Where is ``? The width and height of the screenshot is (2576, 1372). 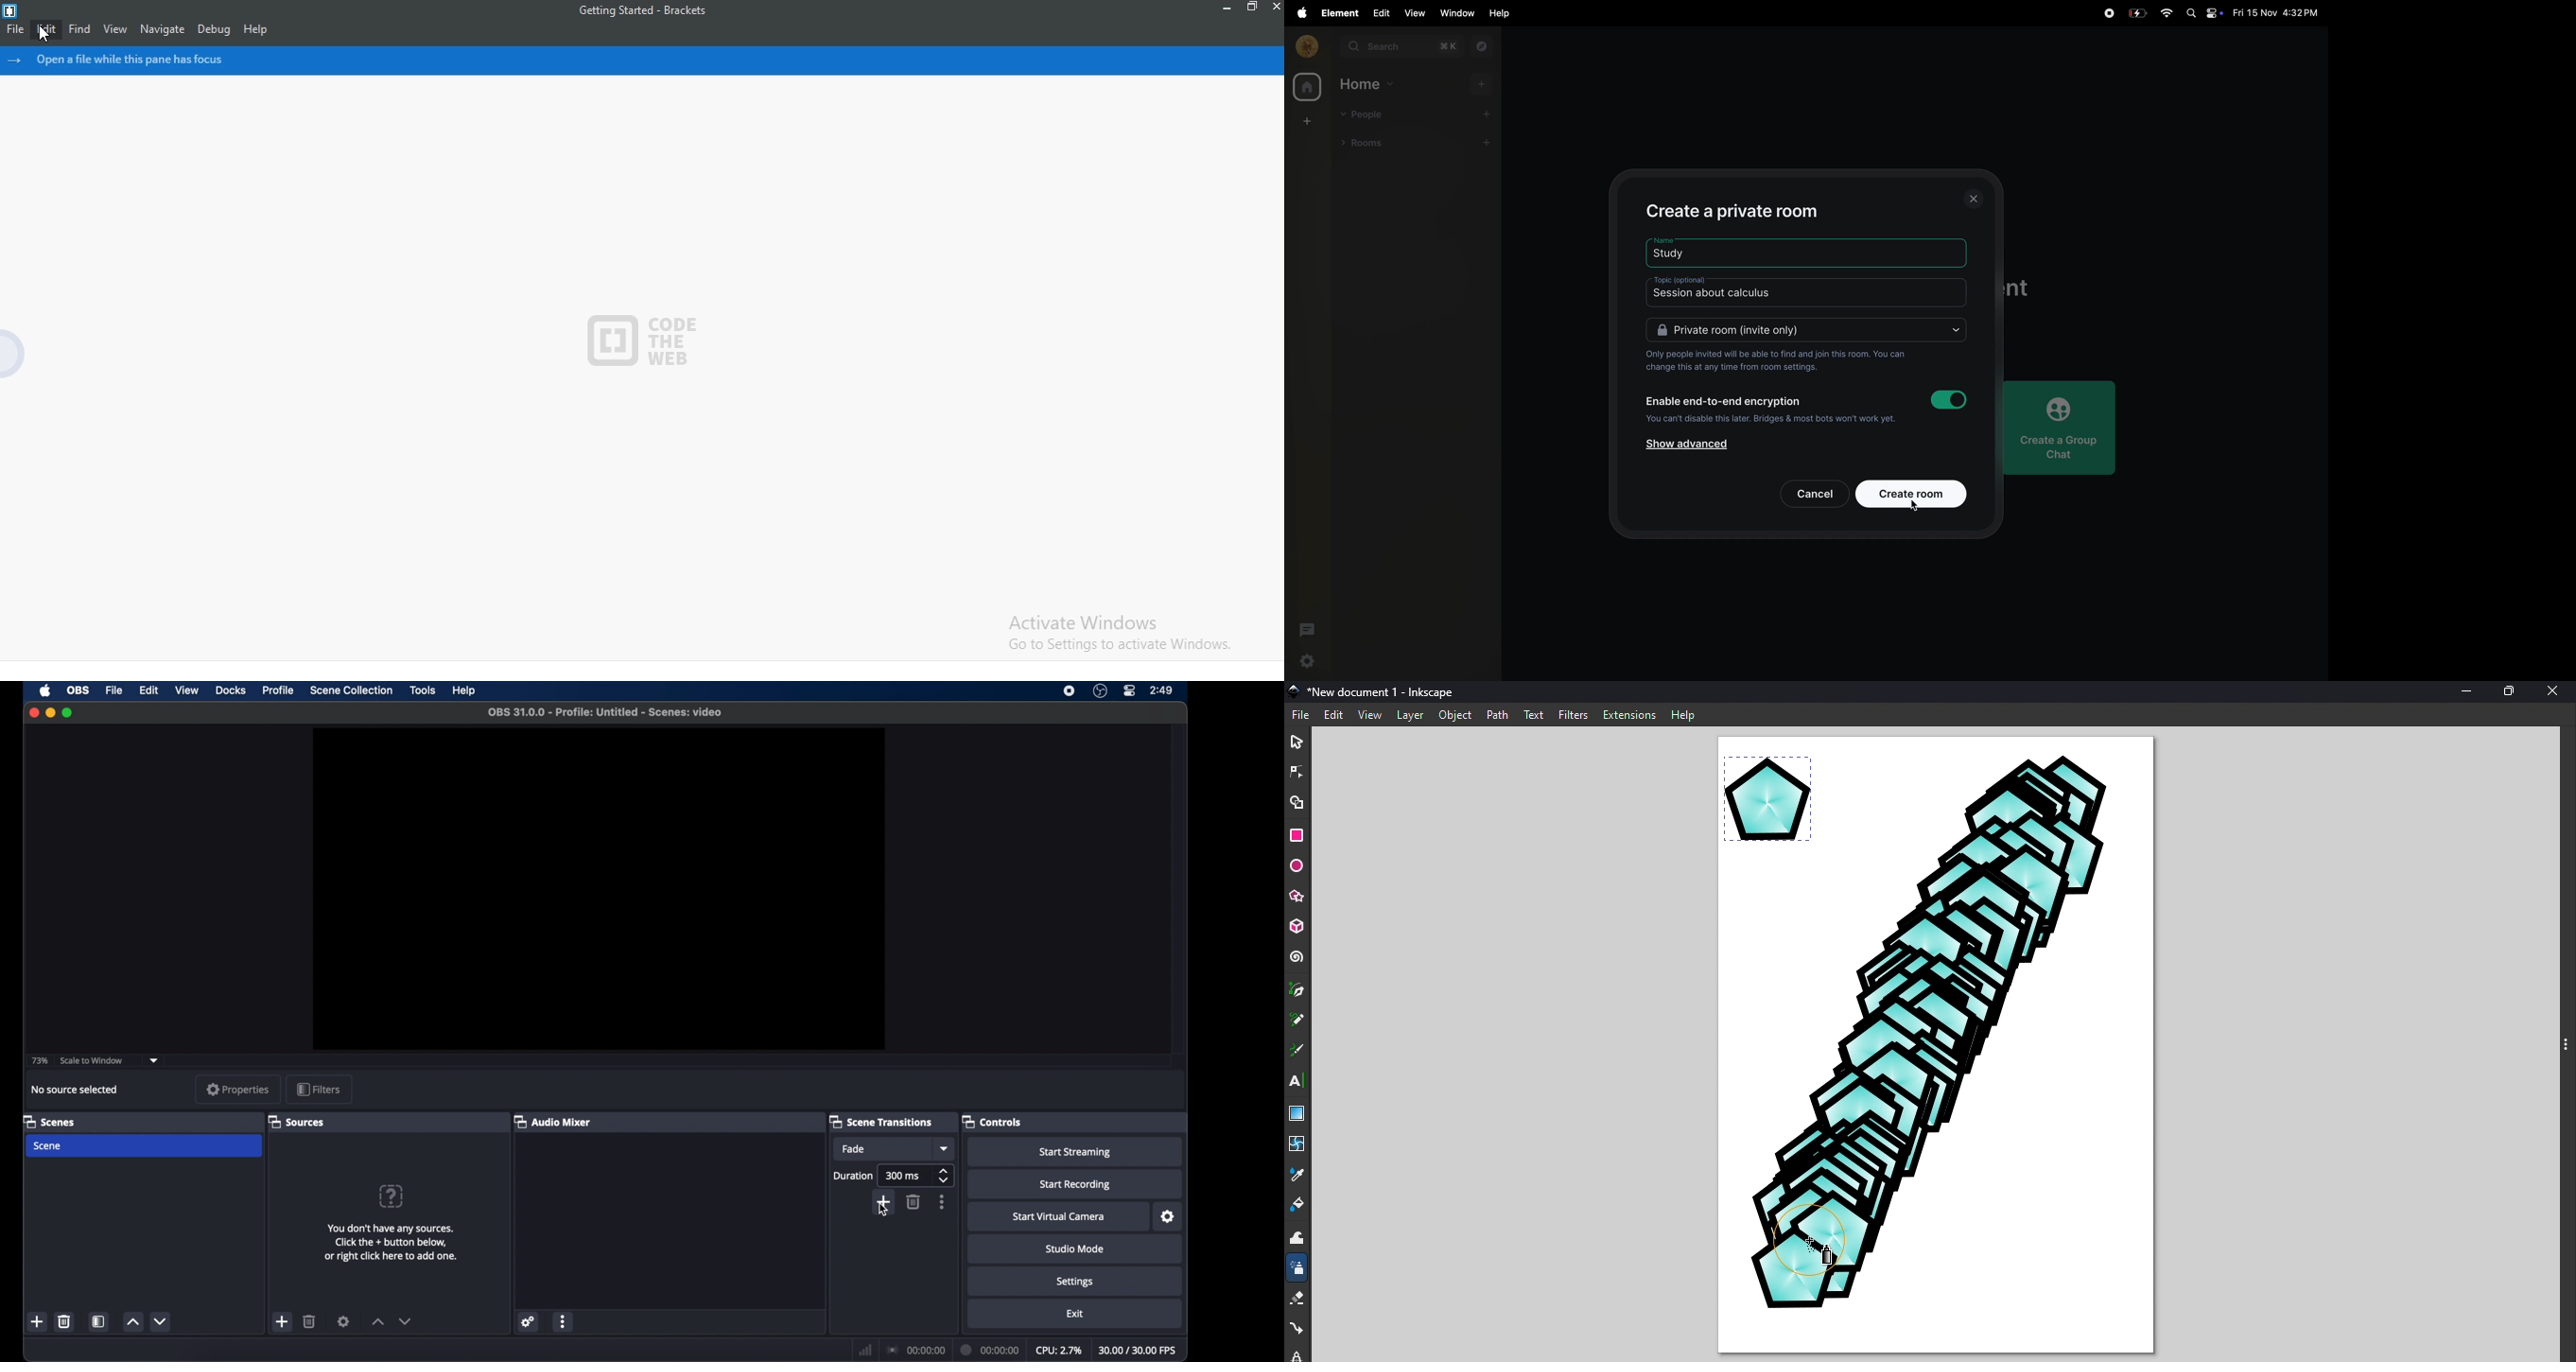  is located at coordinates (1941, 1044).